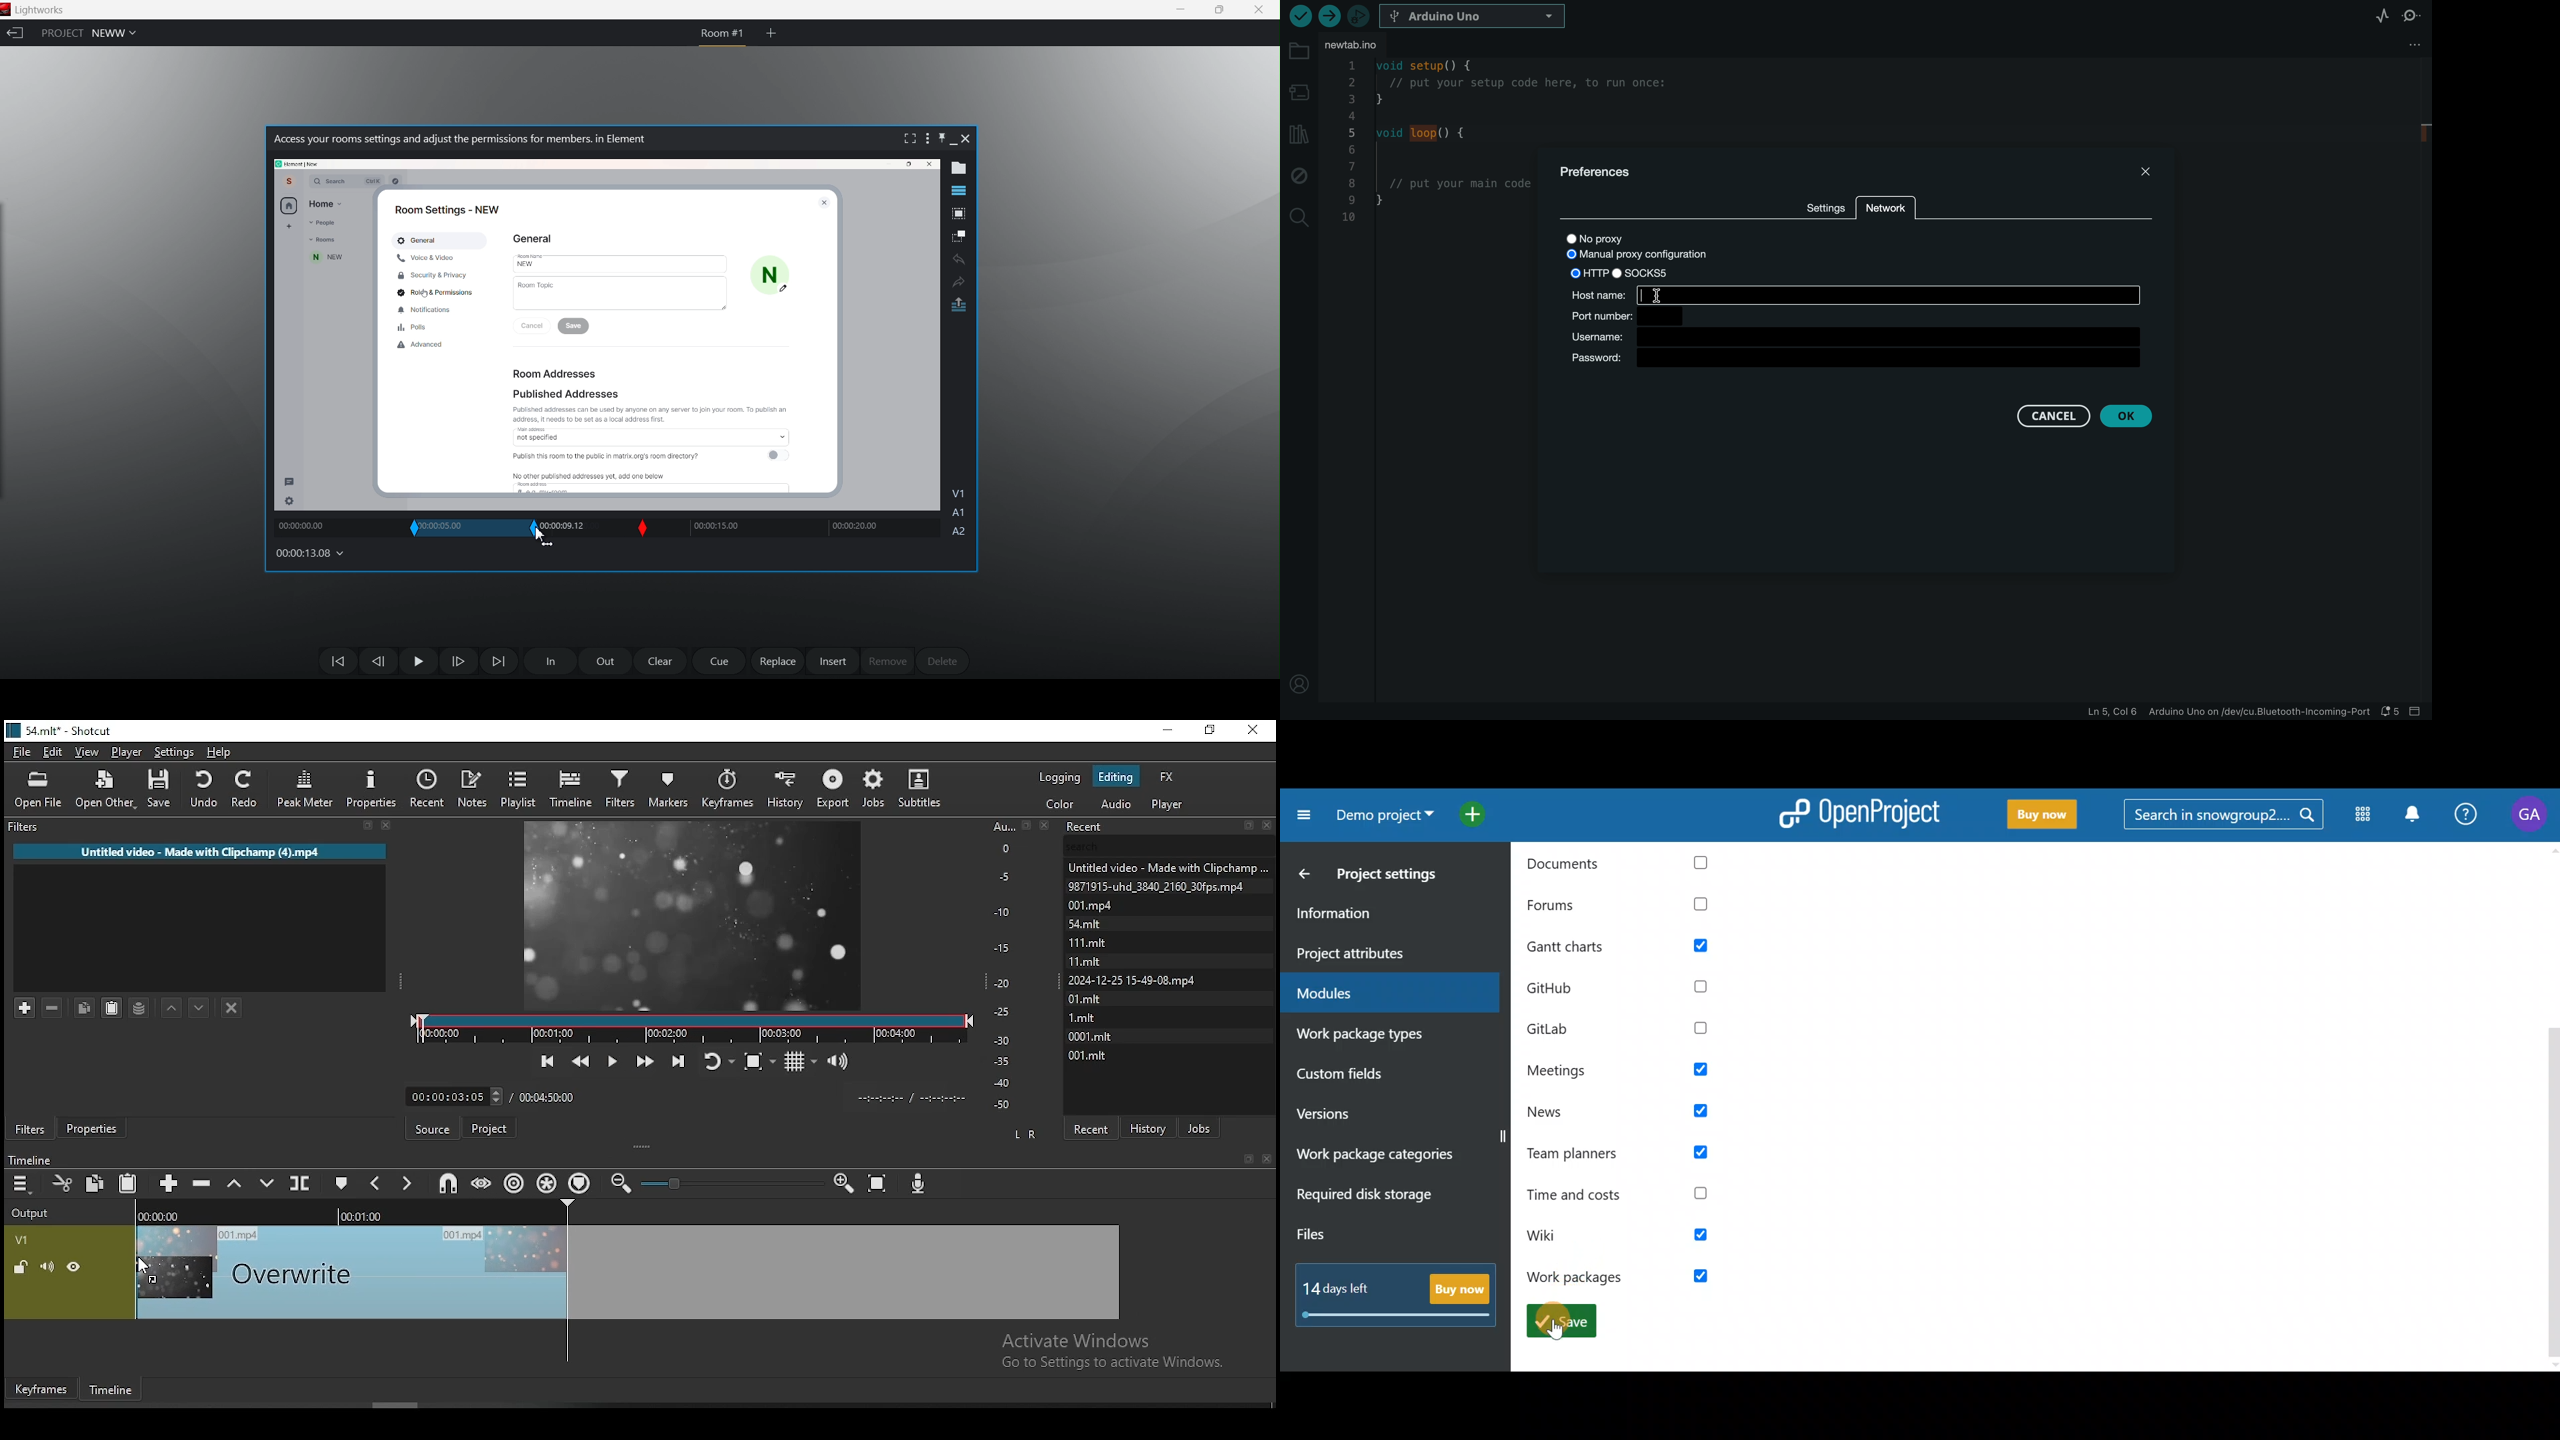  I want to click on cursor, so click(1555, 1329).